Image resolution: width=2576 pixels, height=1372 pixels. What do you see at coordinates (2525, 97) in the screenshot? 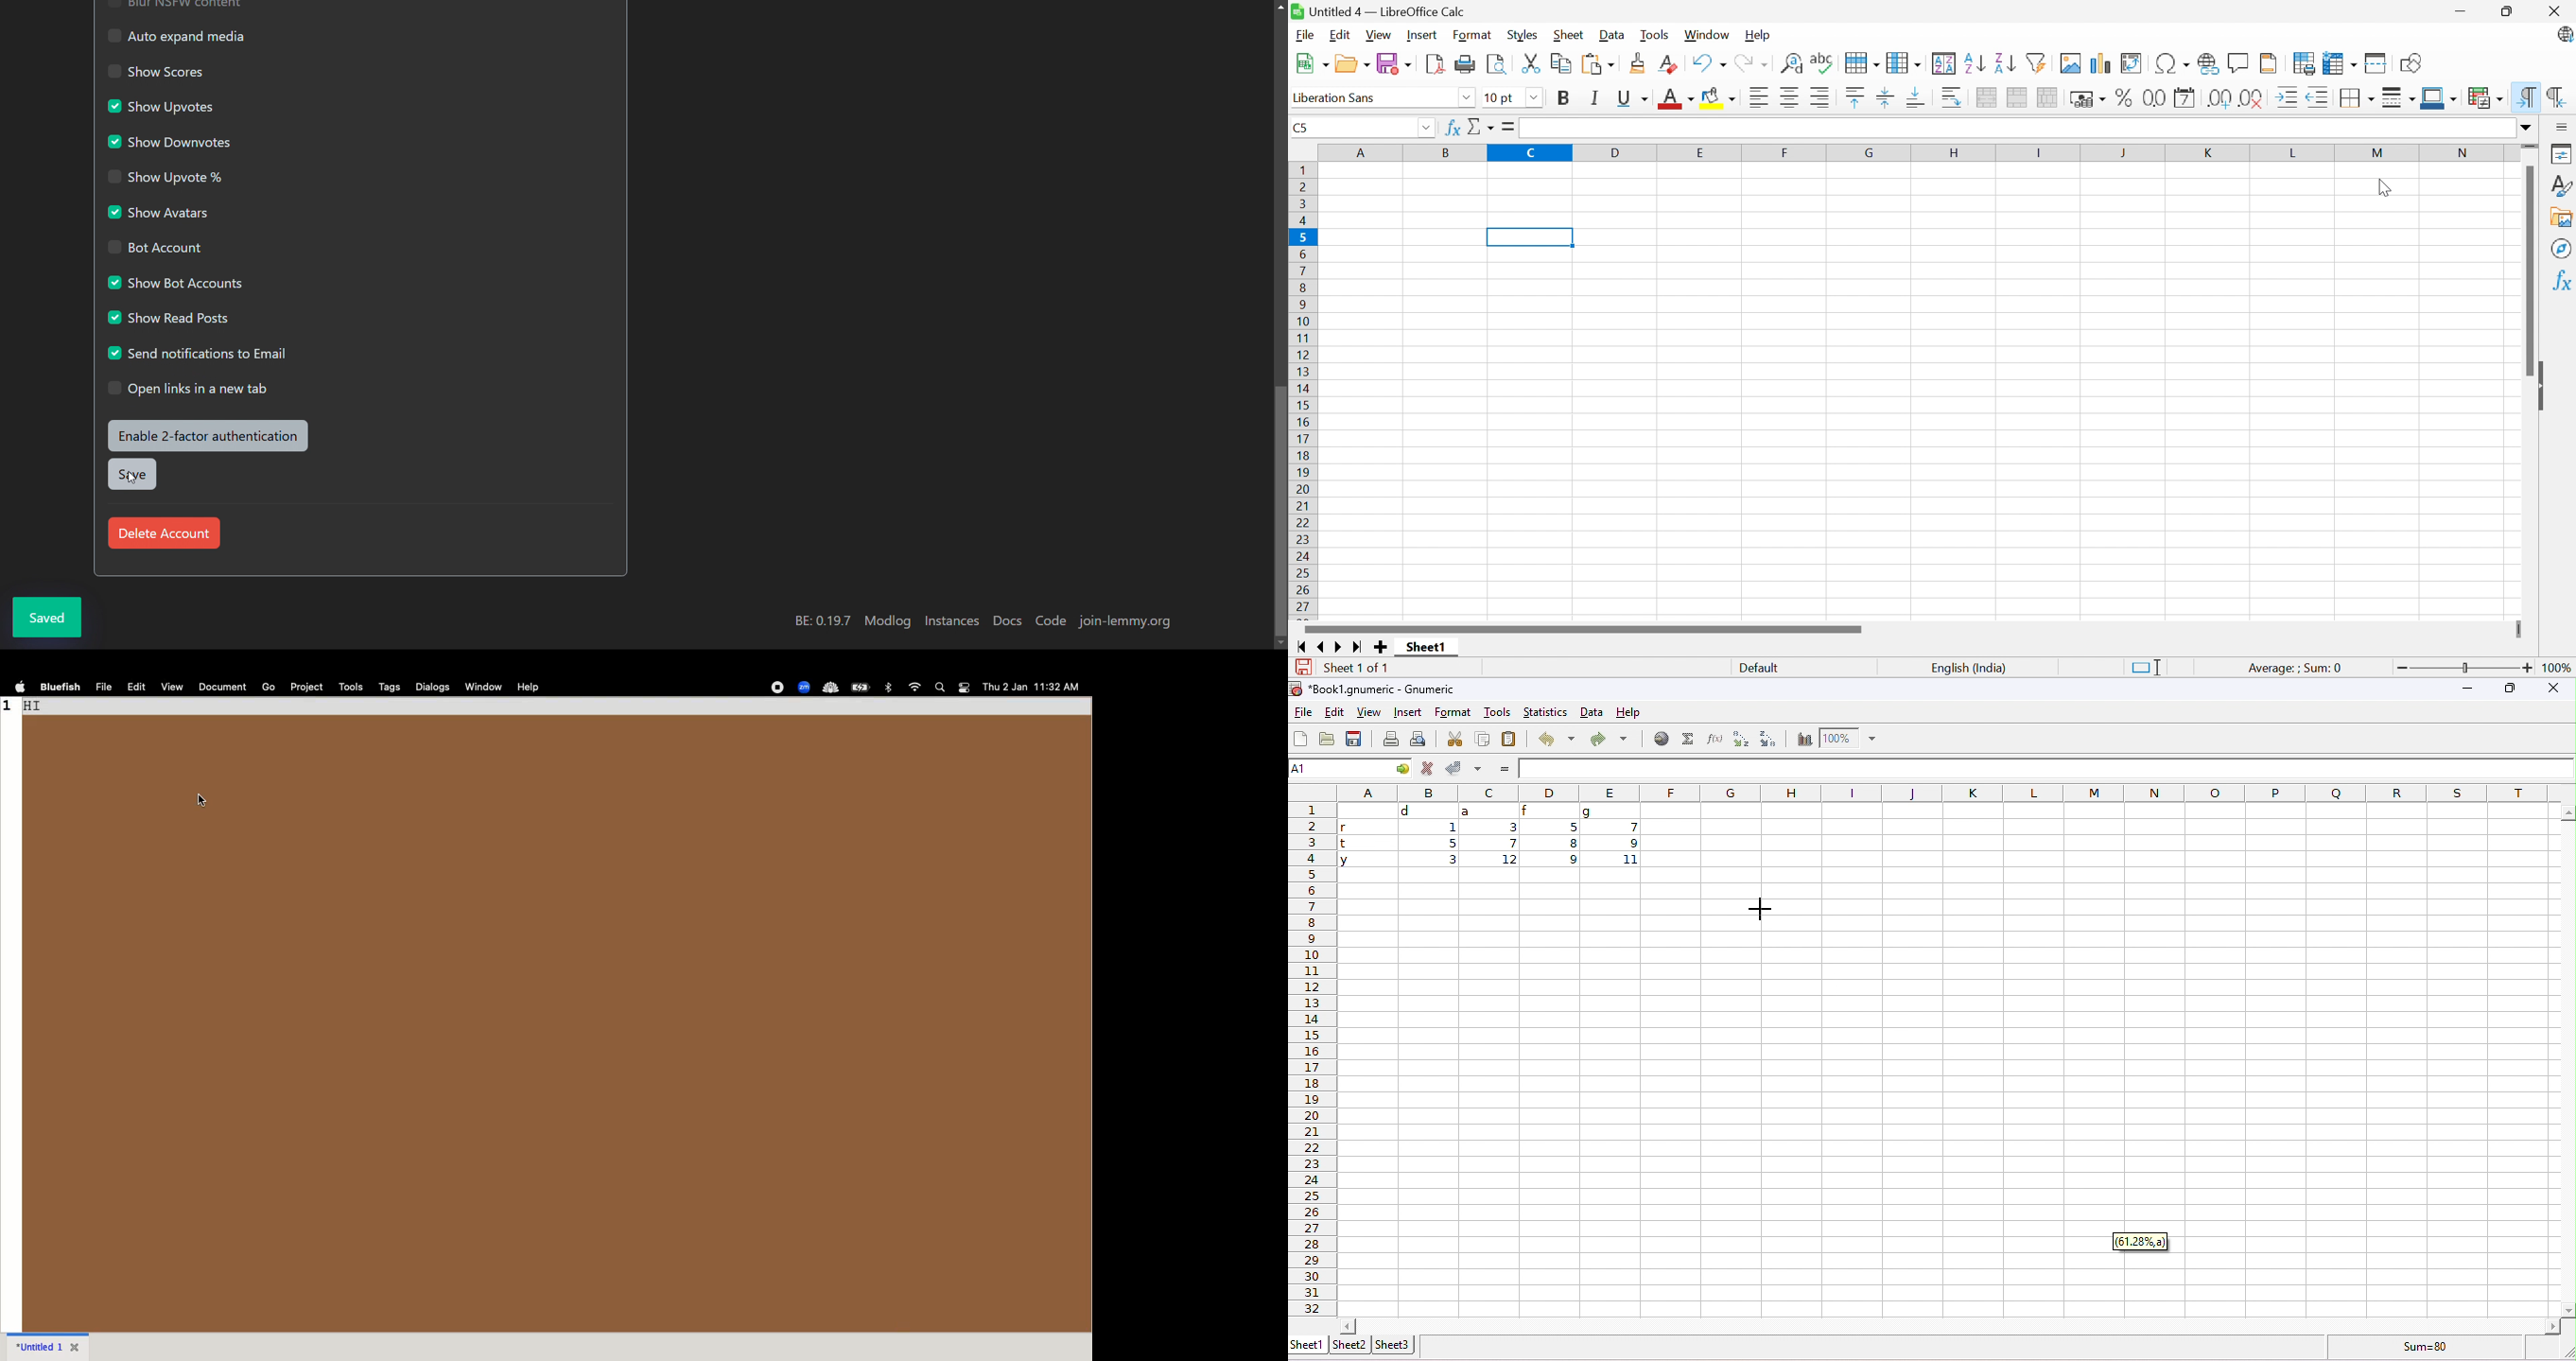
I see `Left-to-right` at bounding box center [2525, 97].